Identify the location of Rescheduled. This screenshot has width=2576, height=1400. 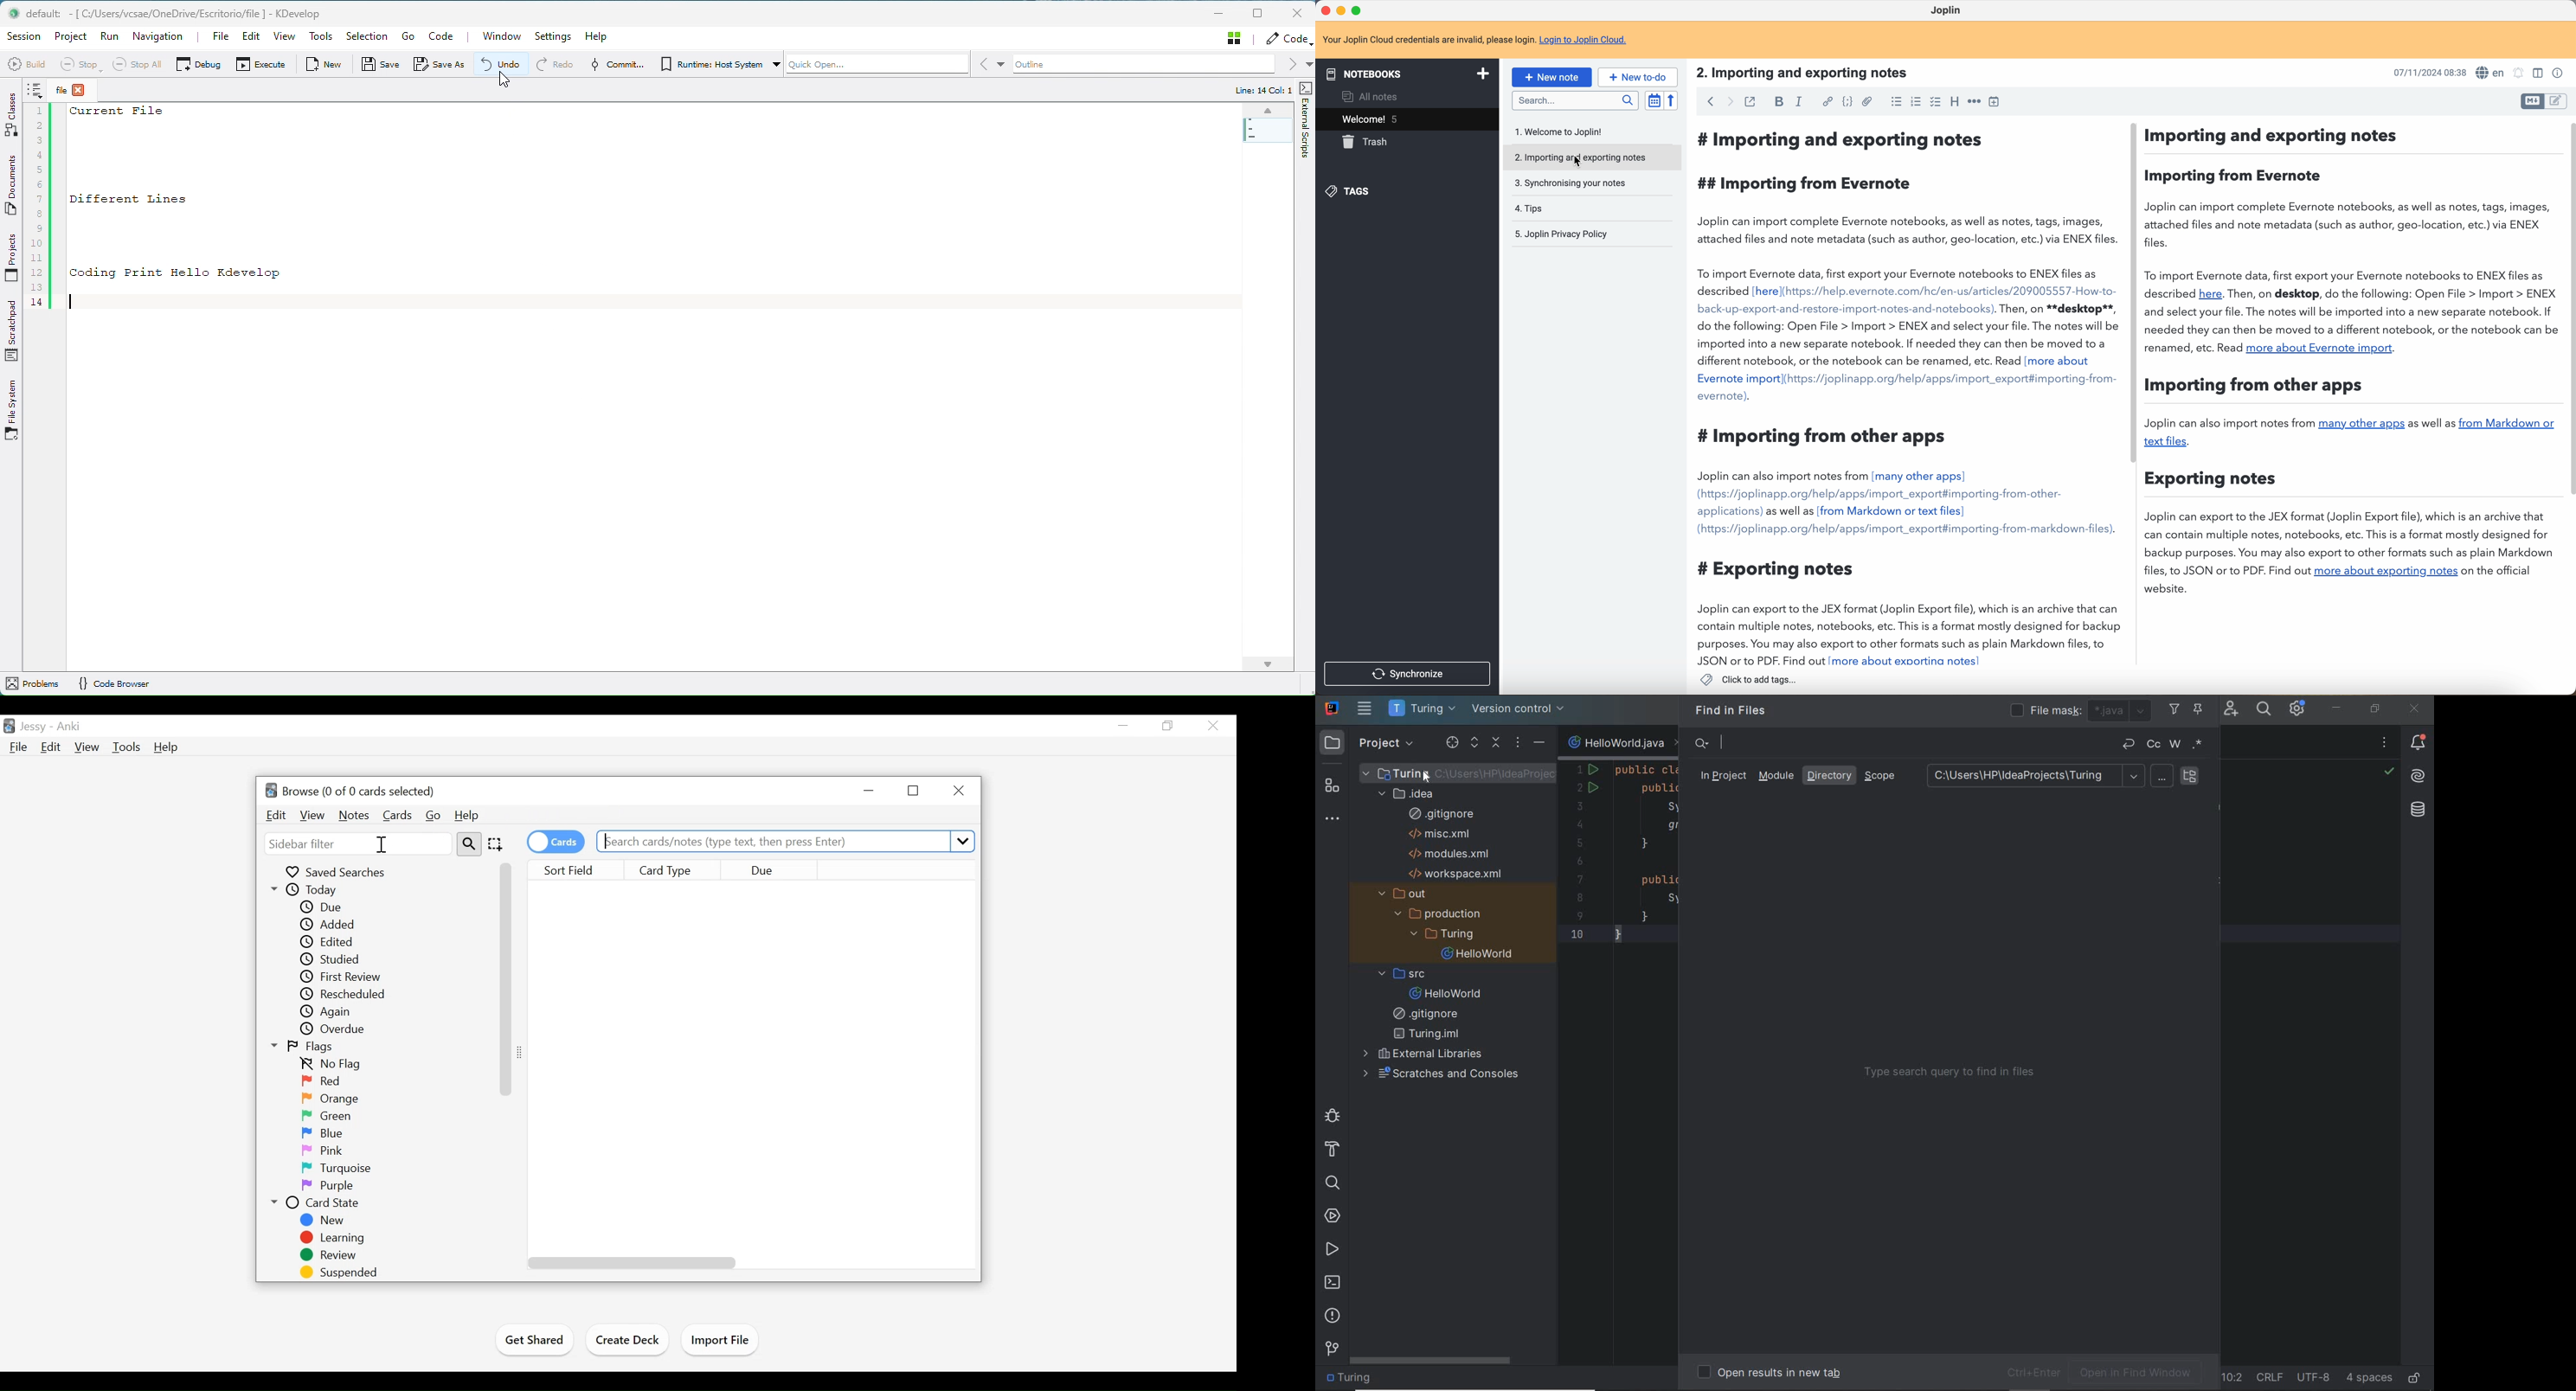
(341, 995).